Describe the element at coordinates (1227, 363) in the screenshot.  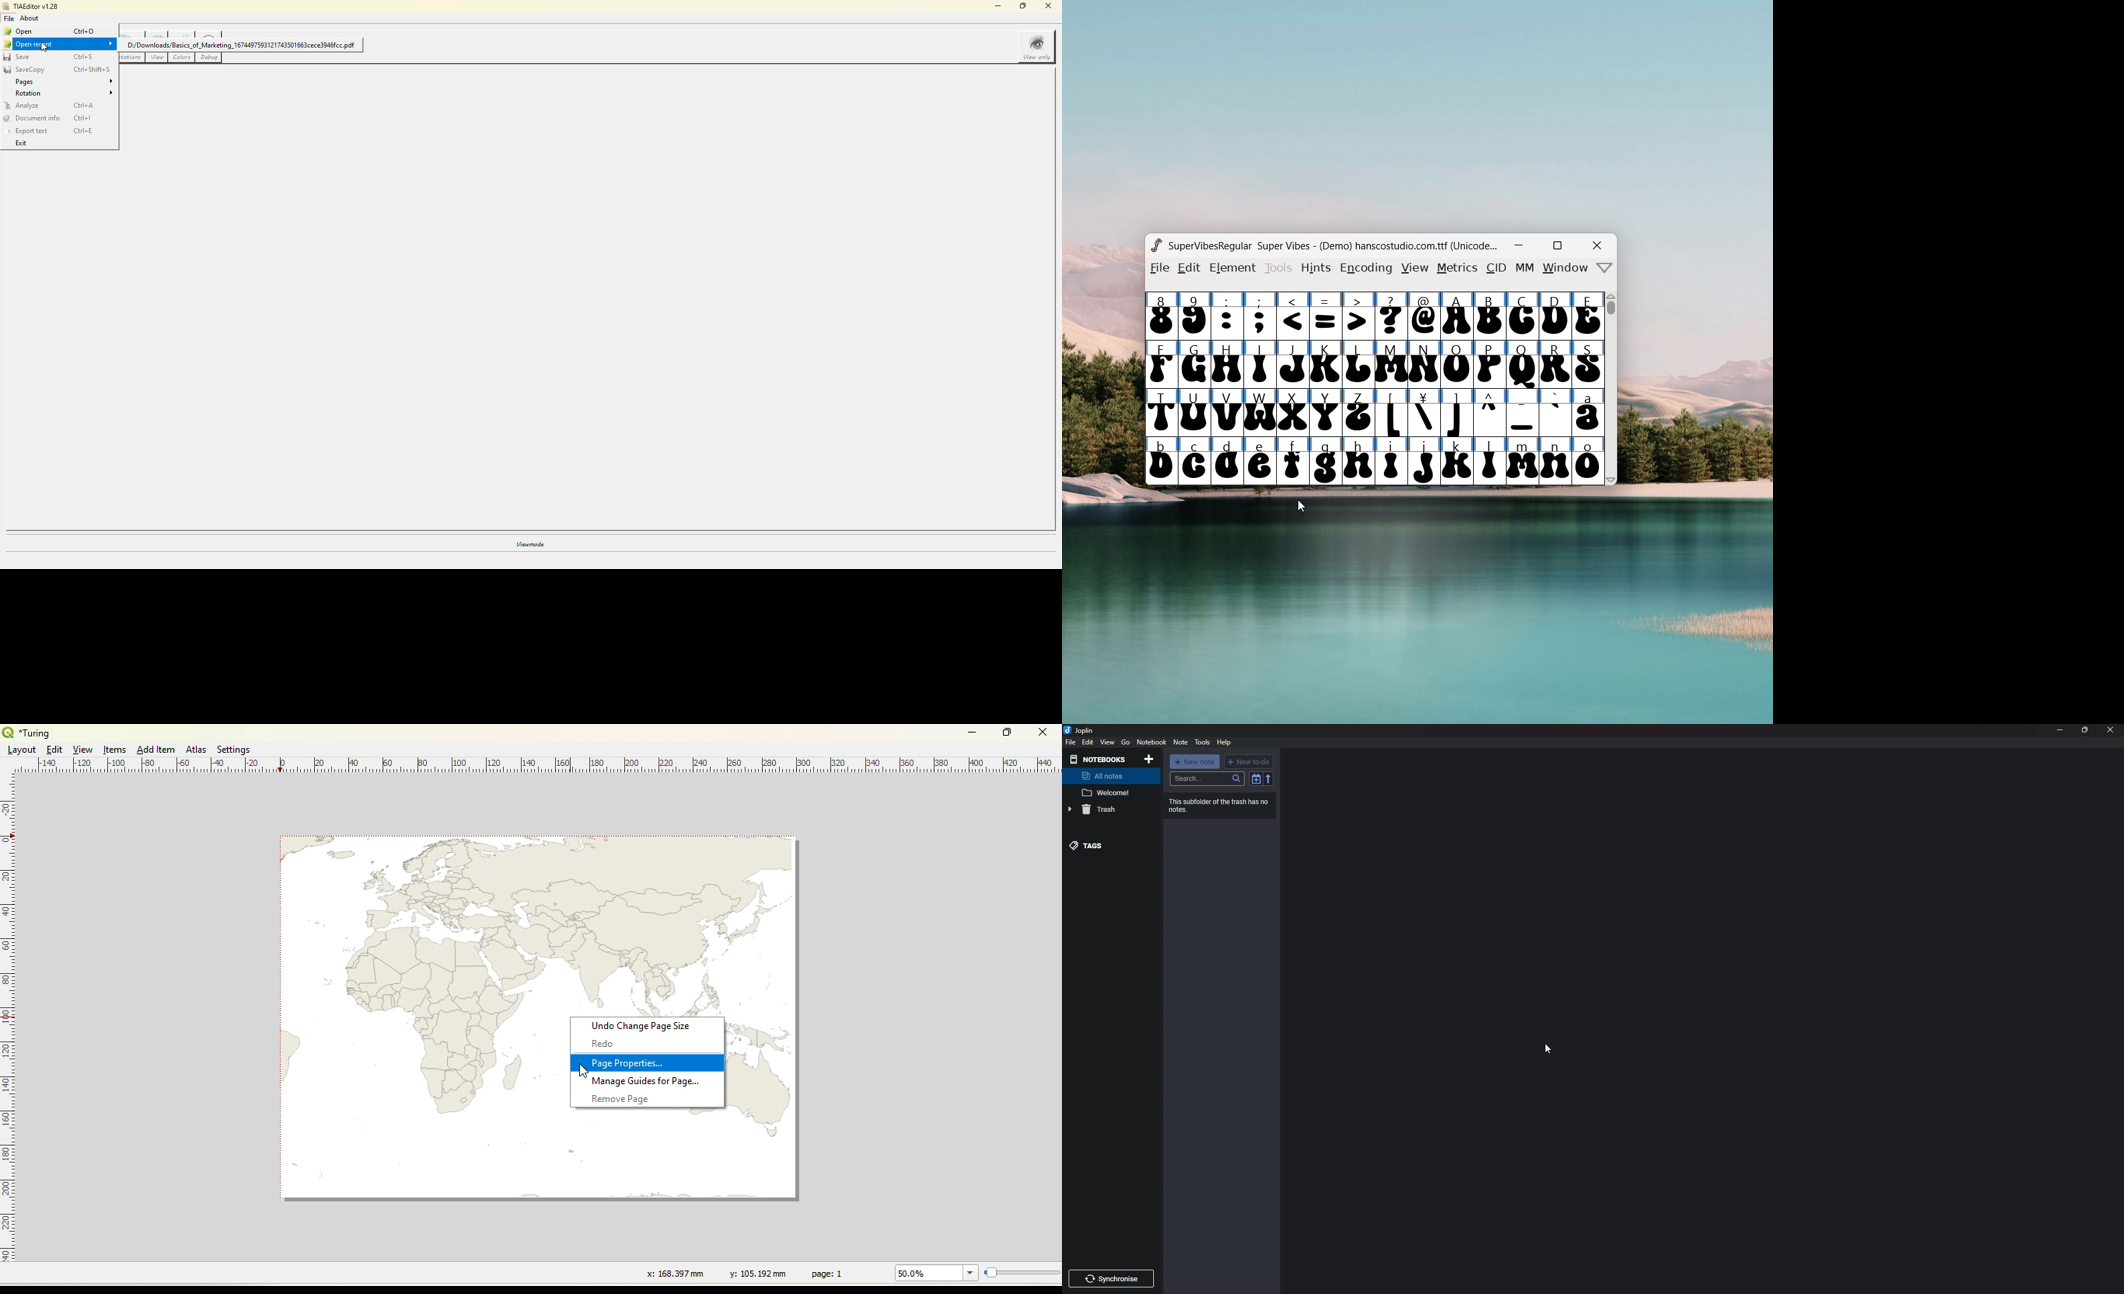
I see `H` at that location.